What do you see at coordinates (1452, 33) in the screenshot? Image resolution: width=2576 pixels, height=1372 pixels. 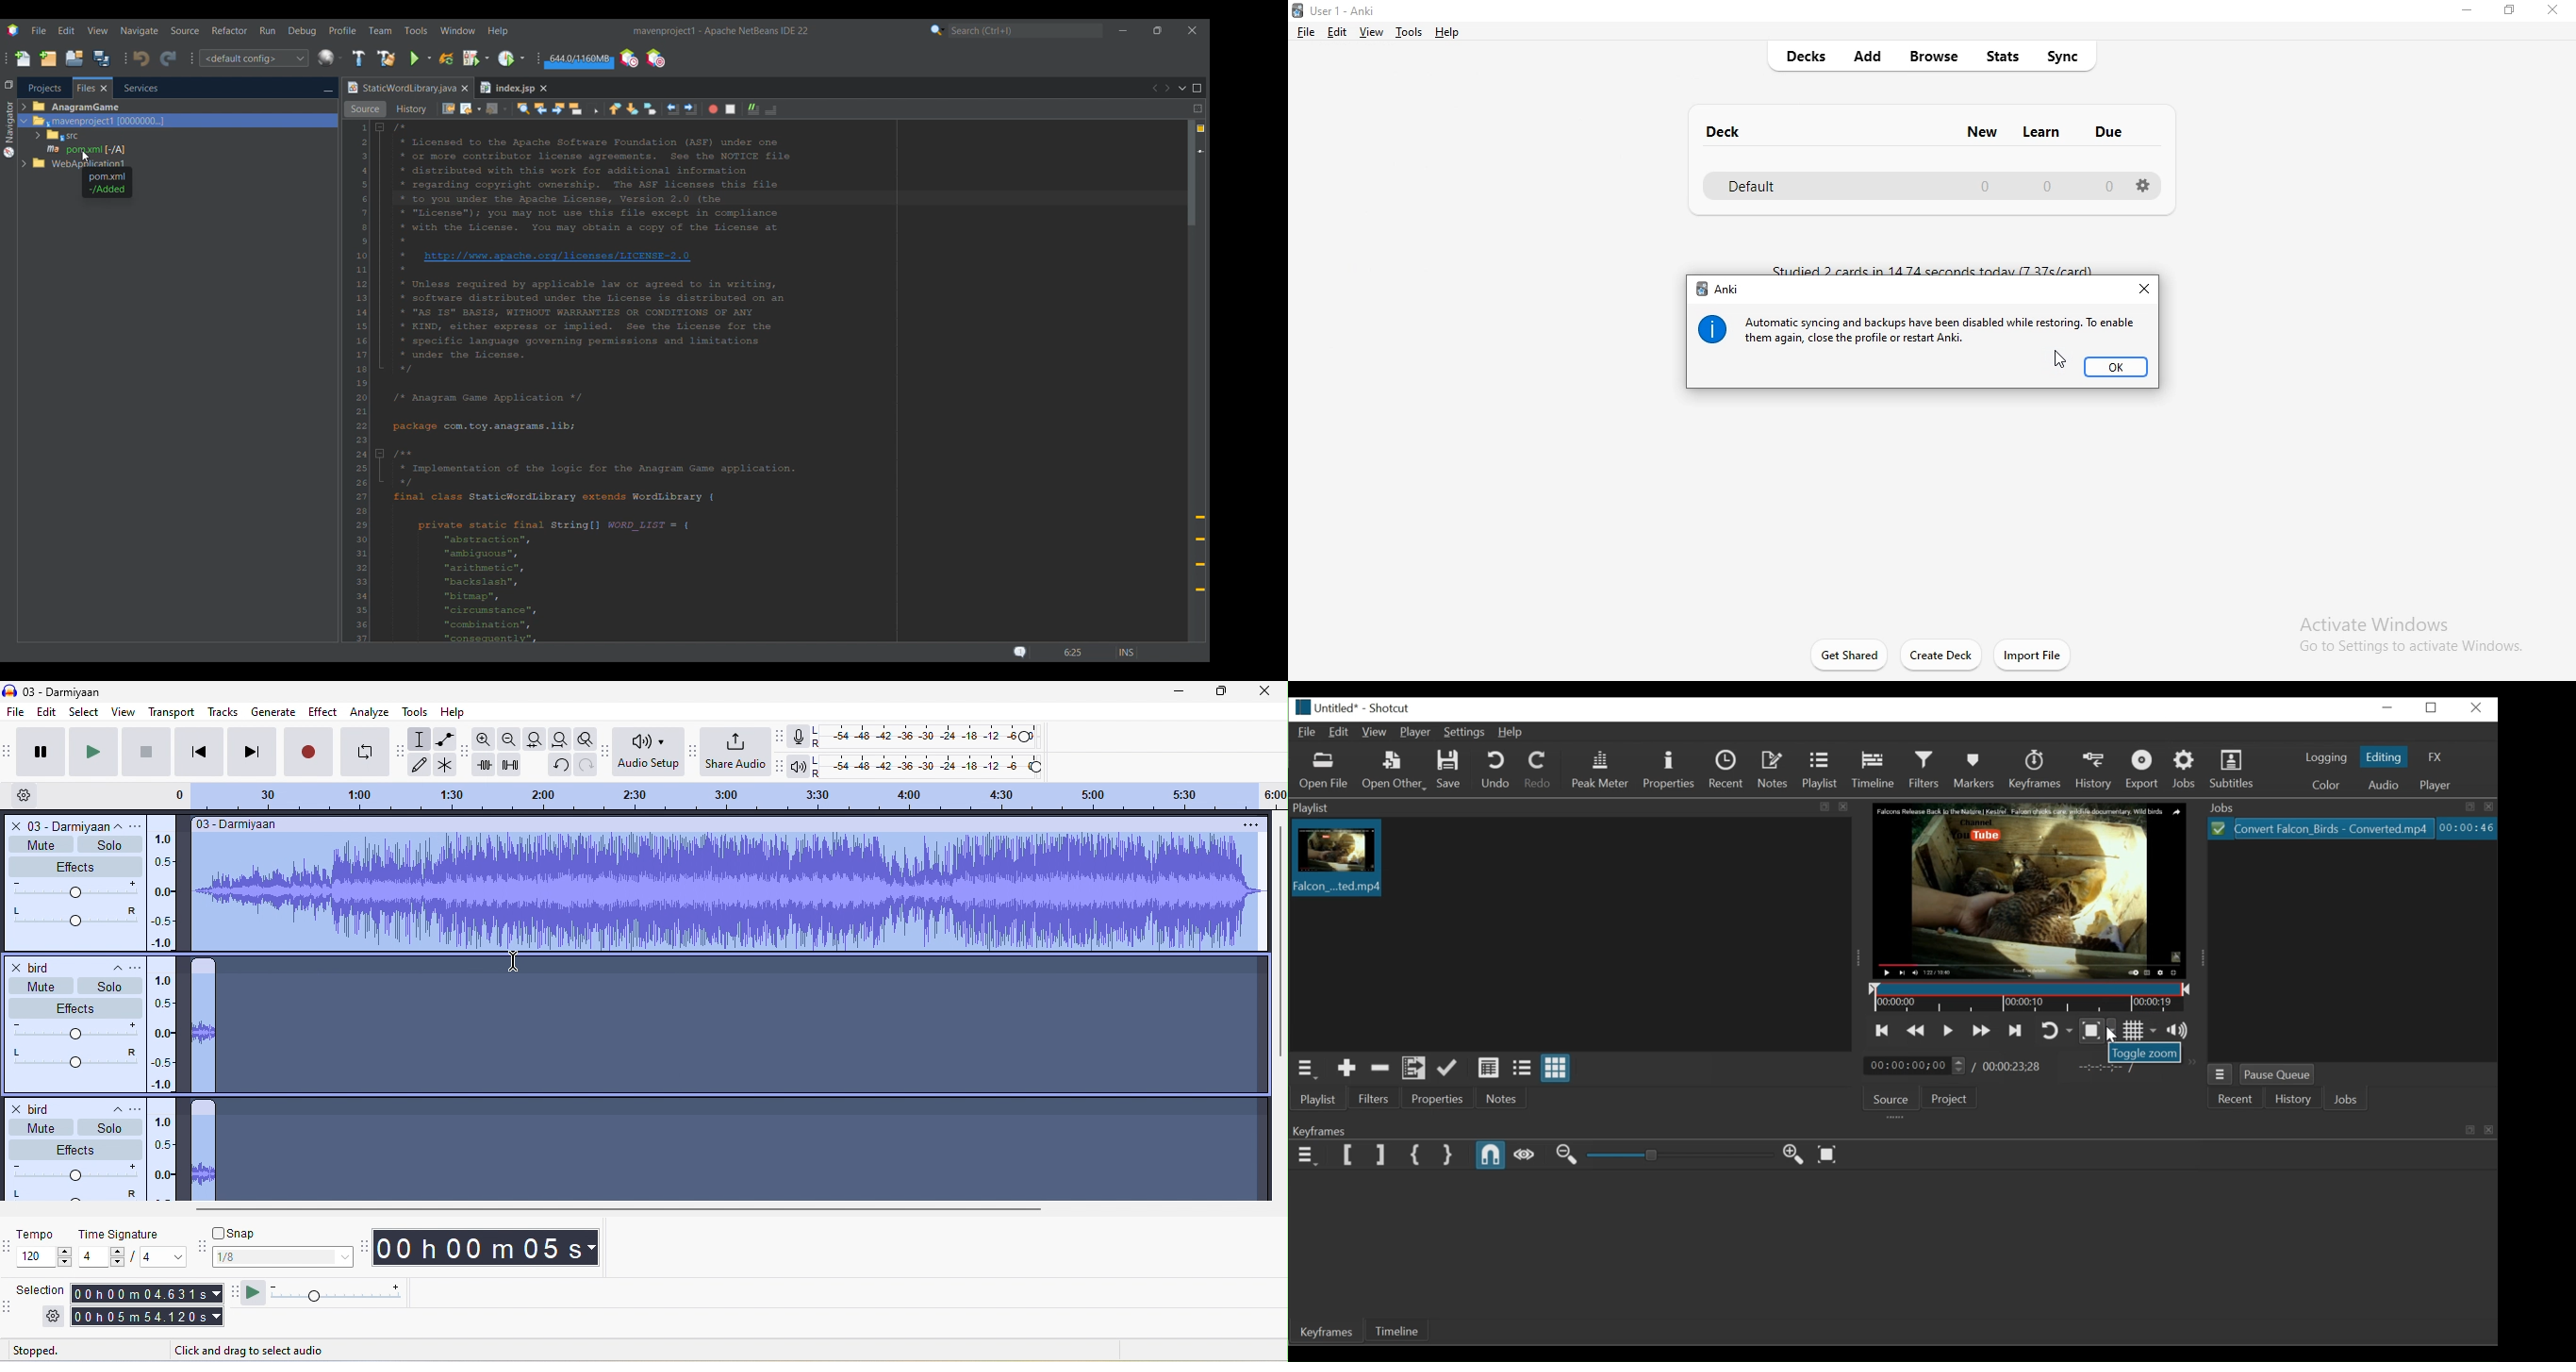 I see `help` at bounding box center [1452, 33].